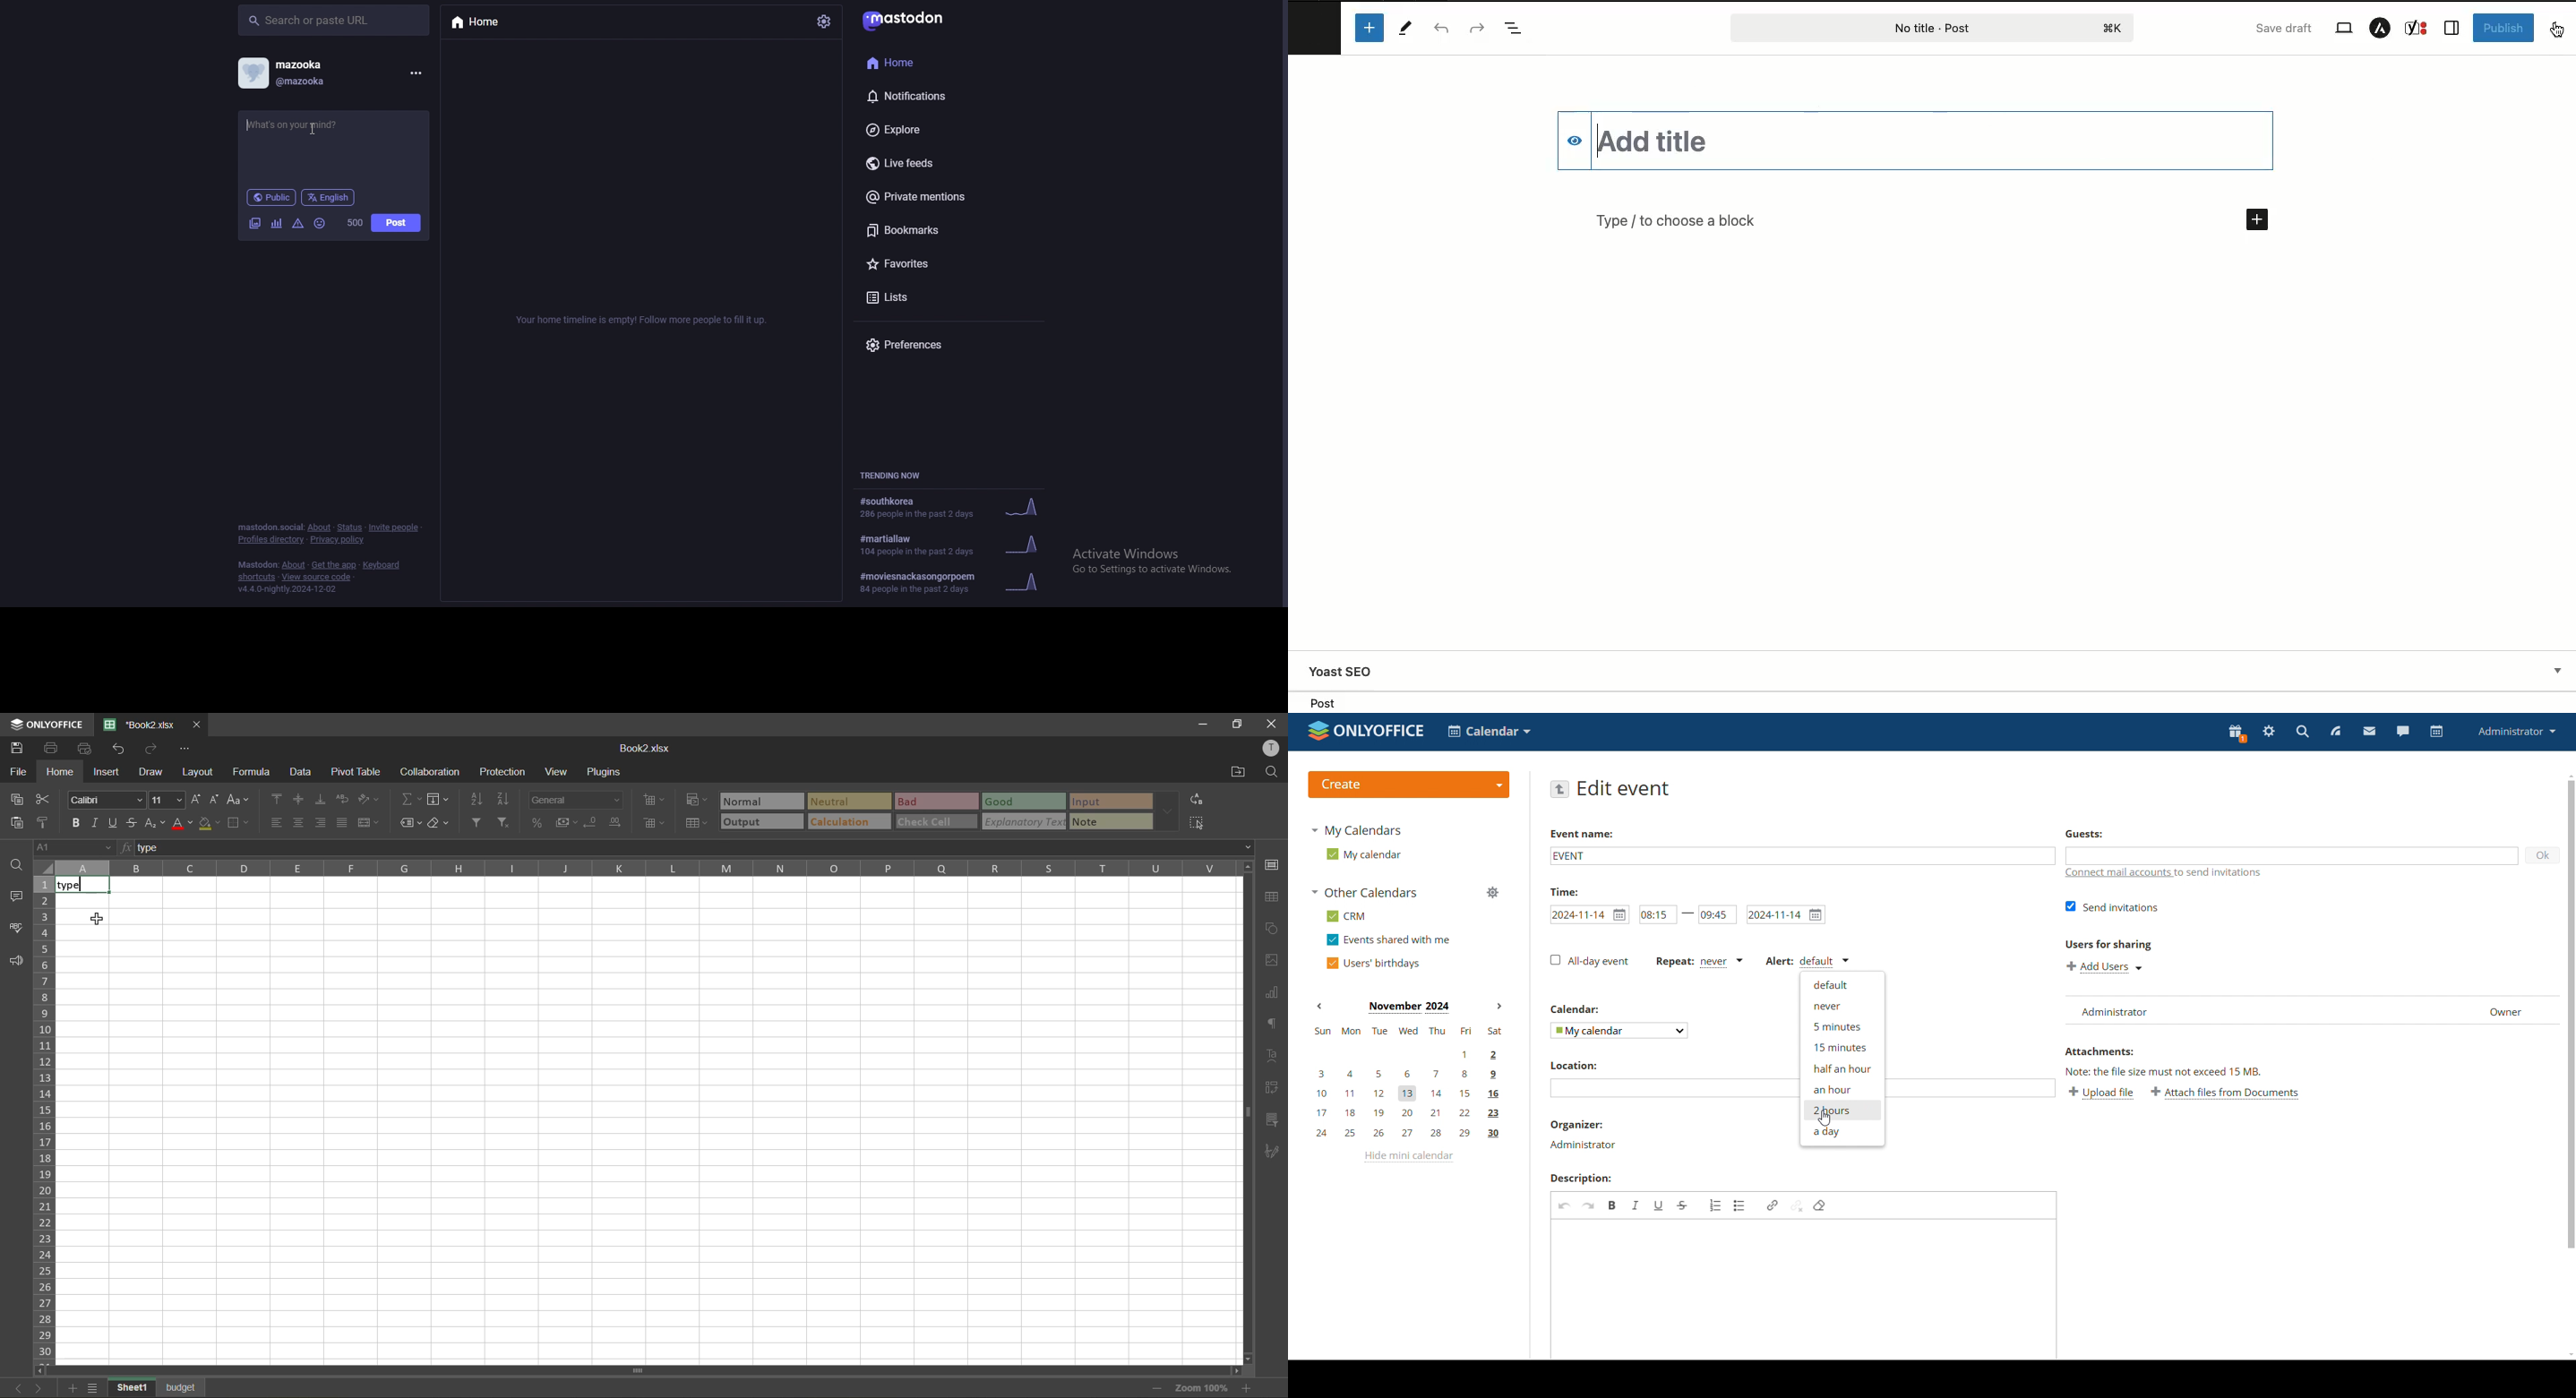  Describe the element at coordinates (72, 1388) in the screenshot. I see `add sheet` at that location.